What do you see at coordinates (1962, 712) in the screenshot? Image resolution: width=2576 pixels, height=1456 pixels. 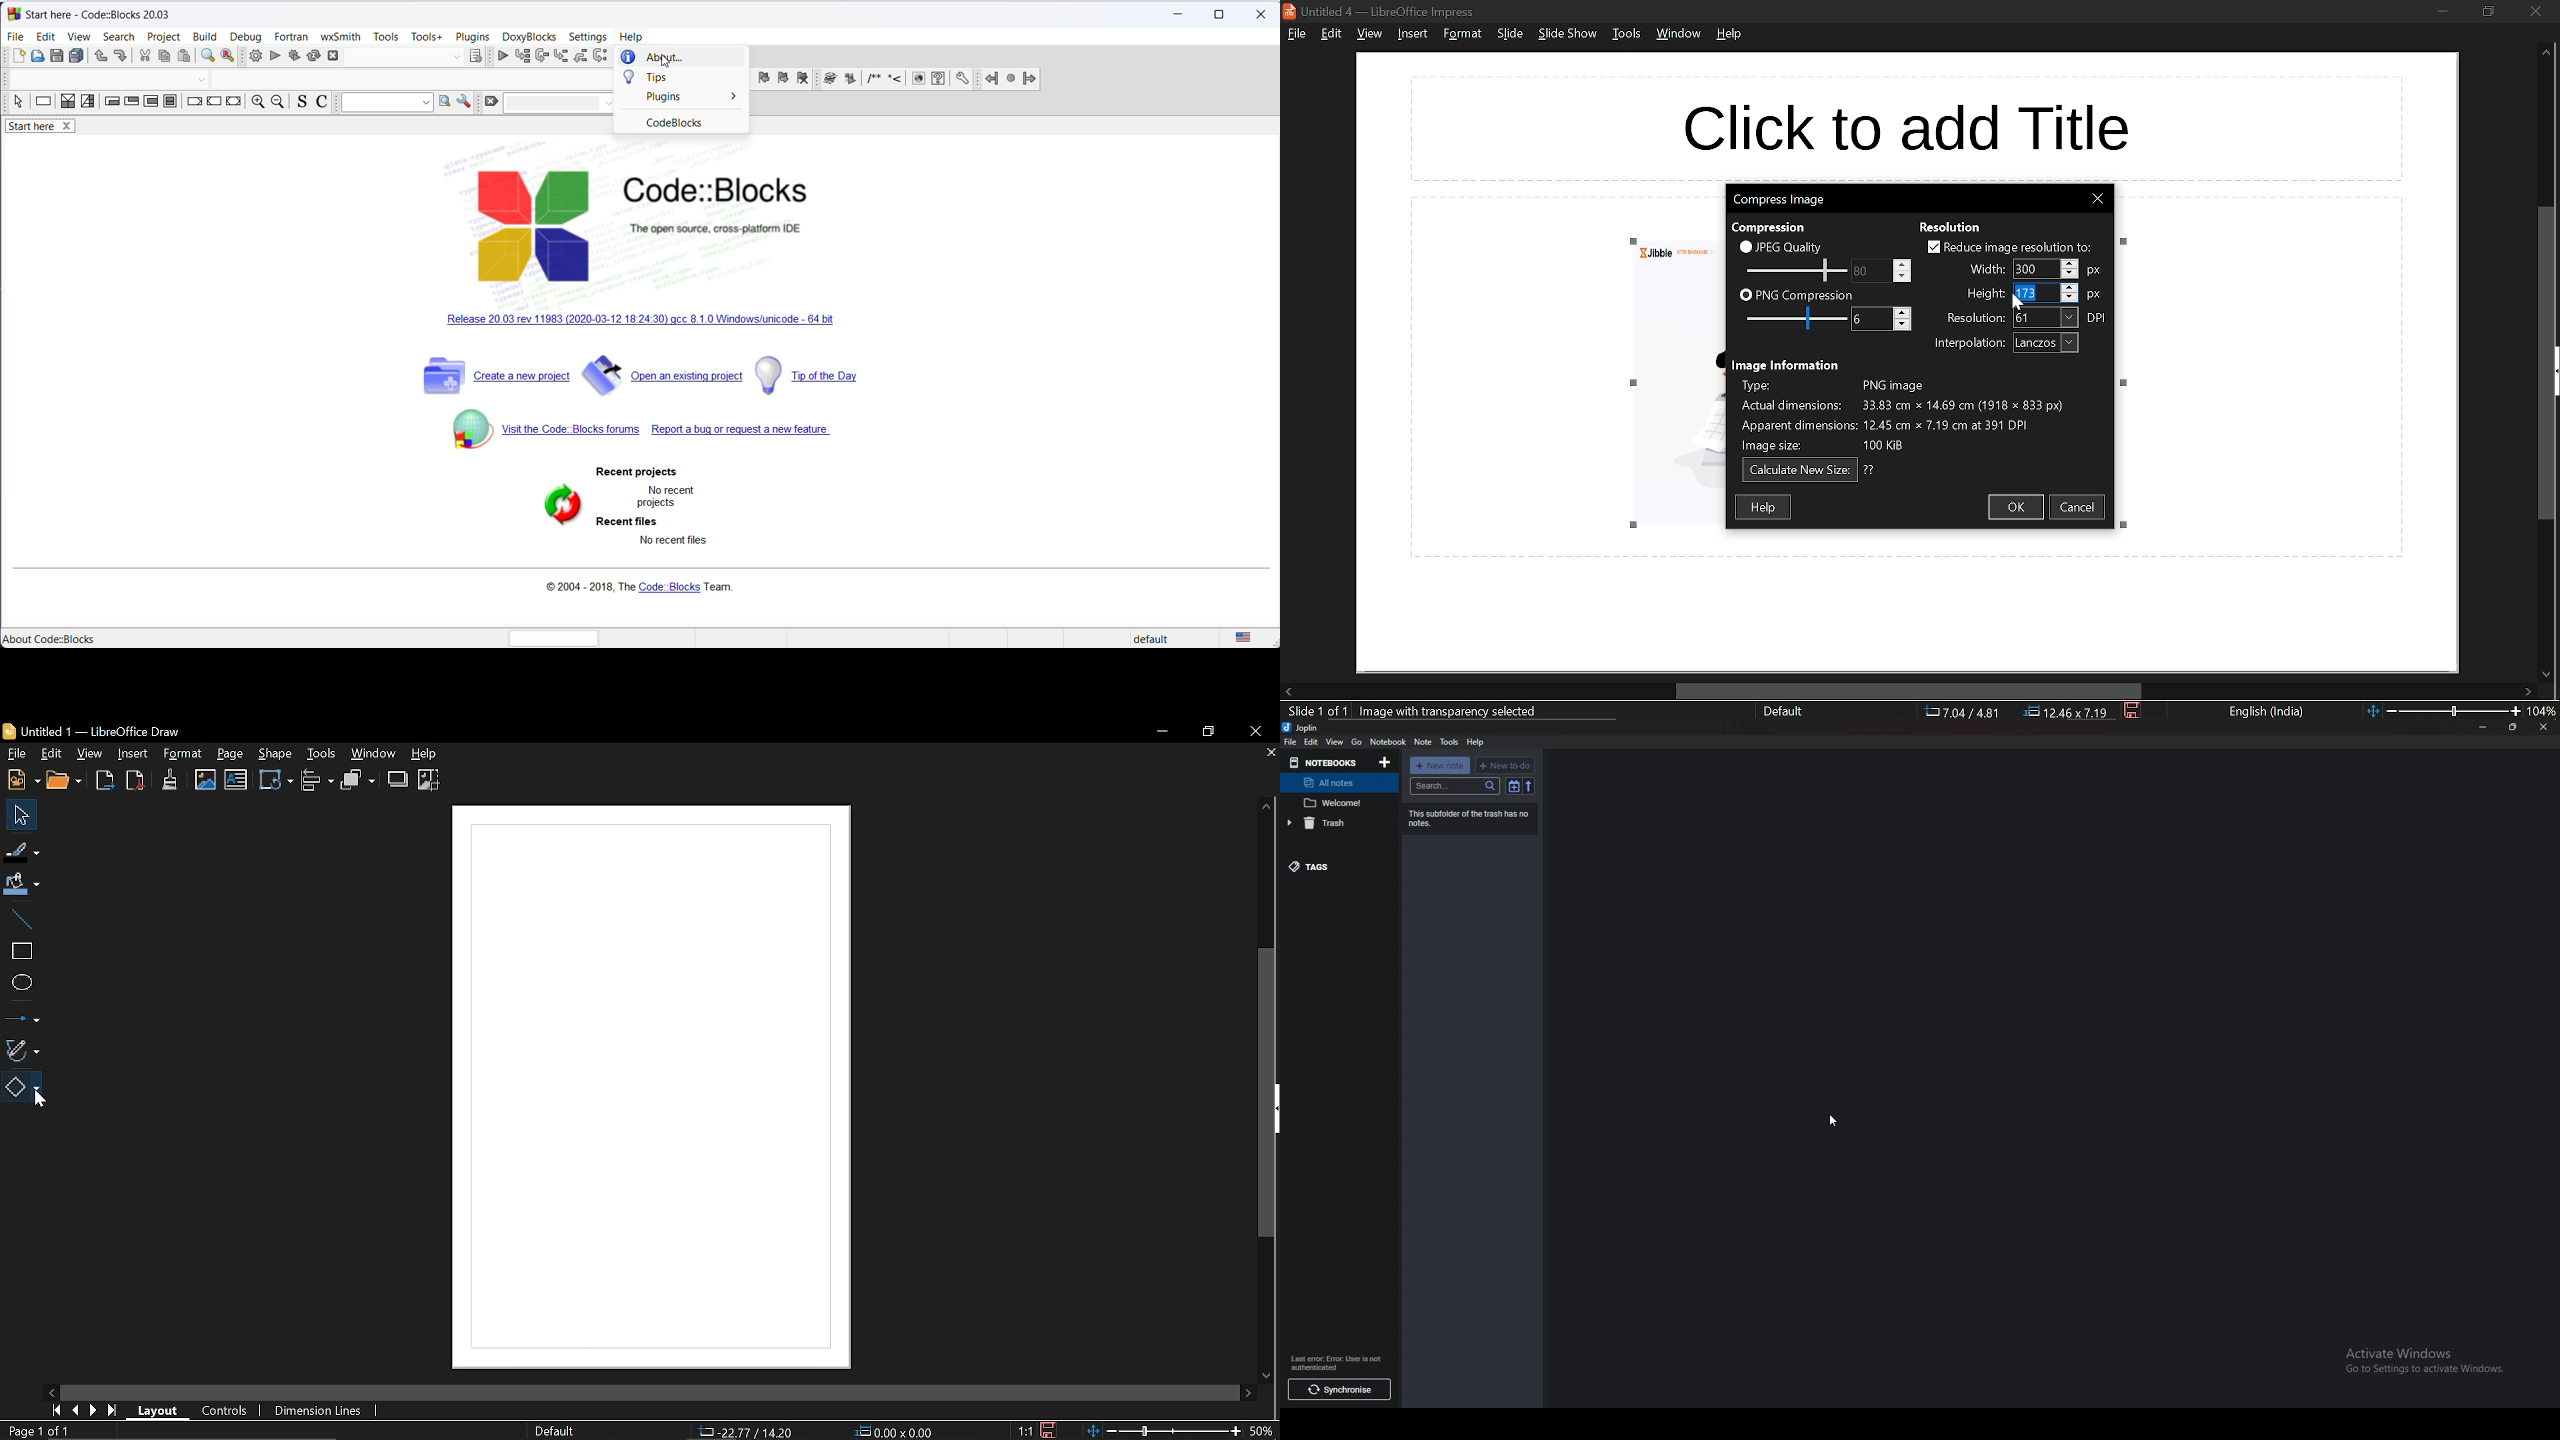 I see `co-ordinate` at bounding box center [1962, 712].